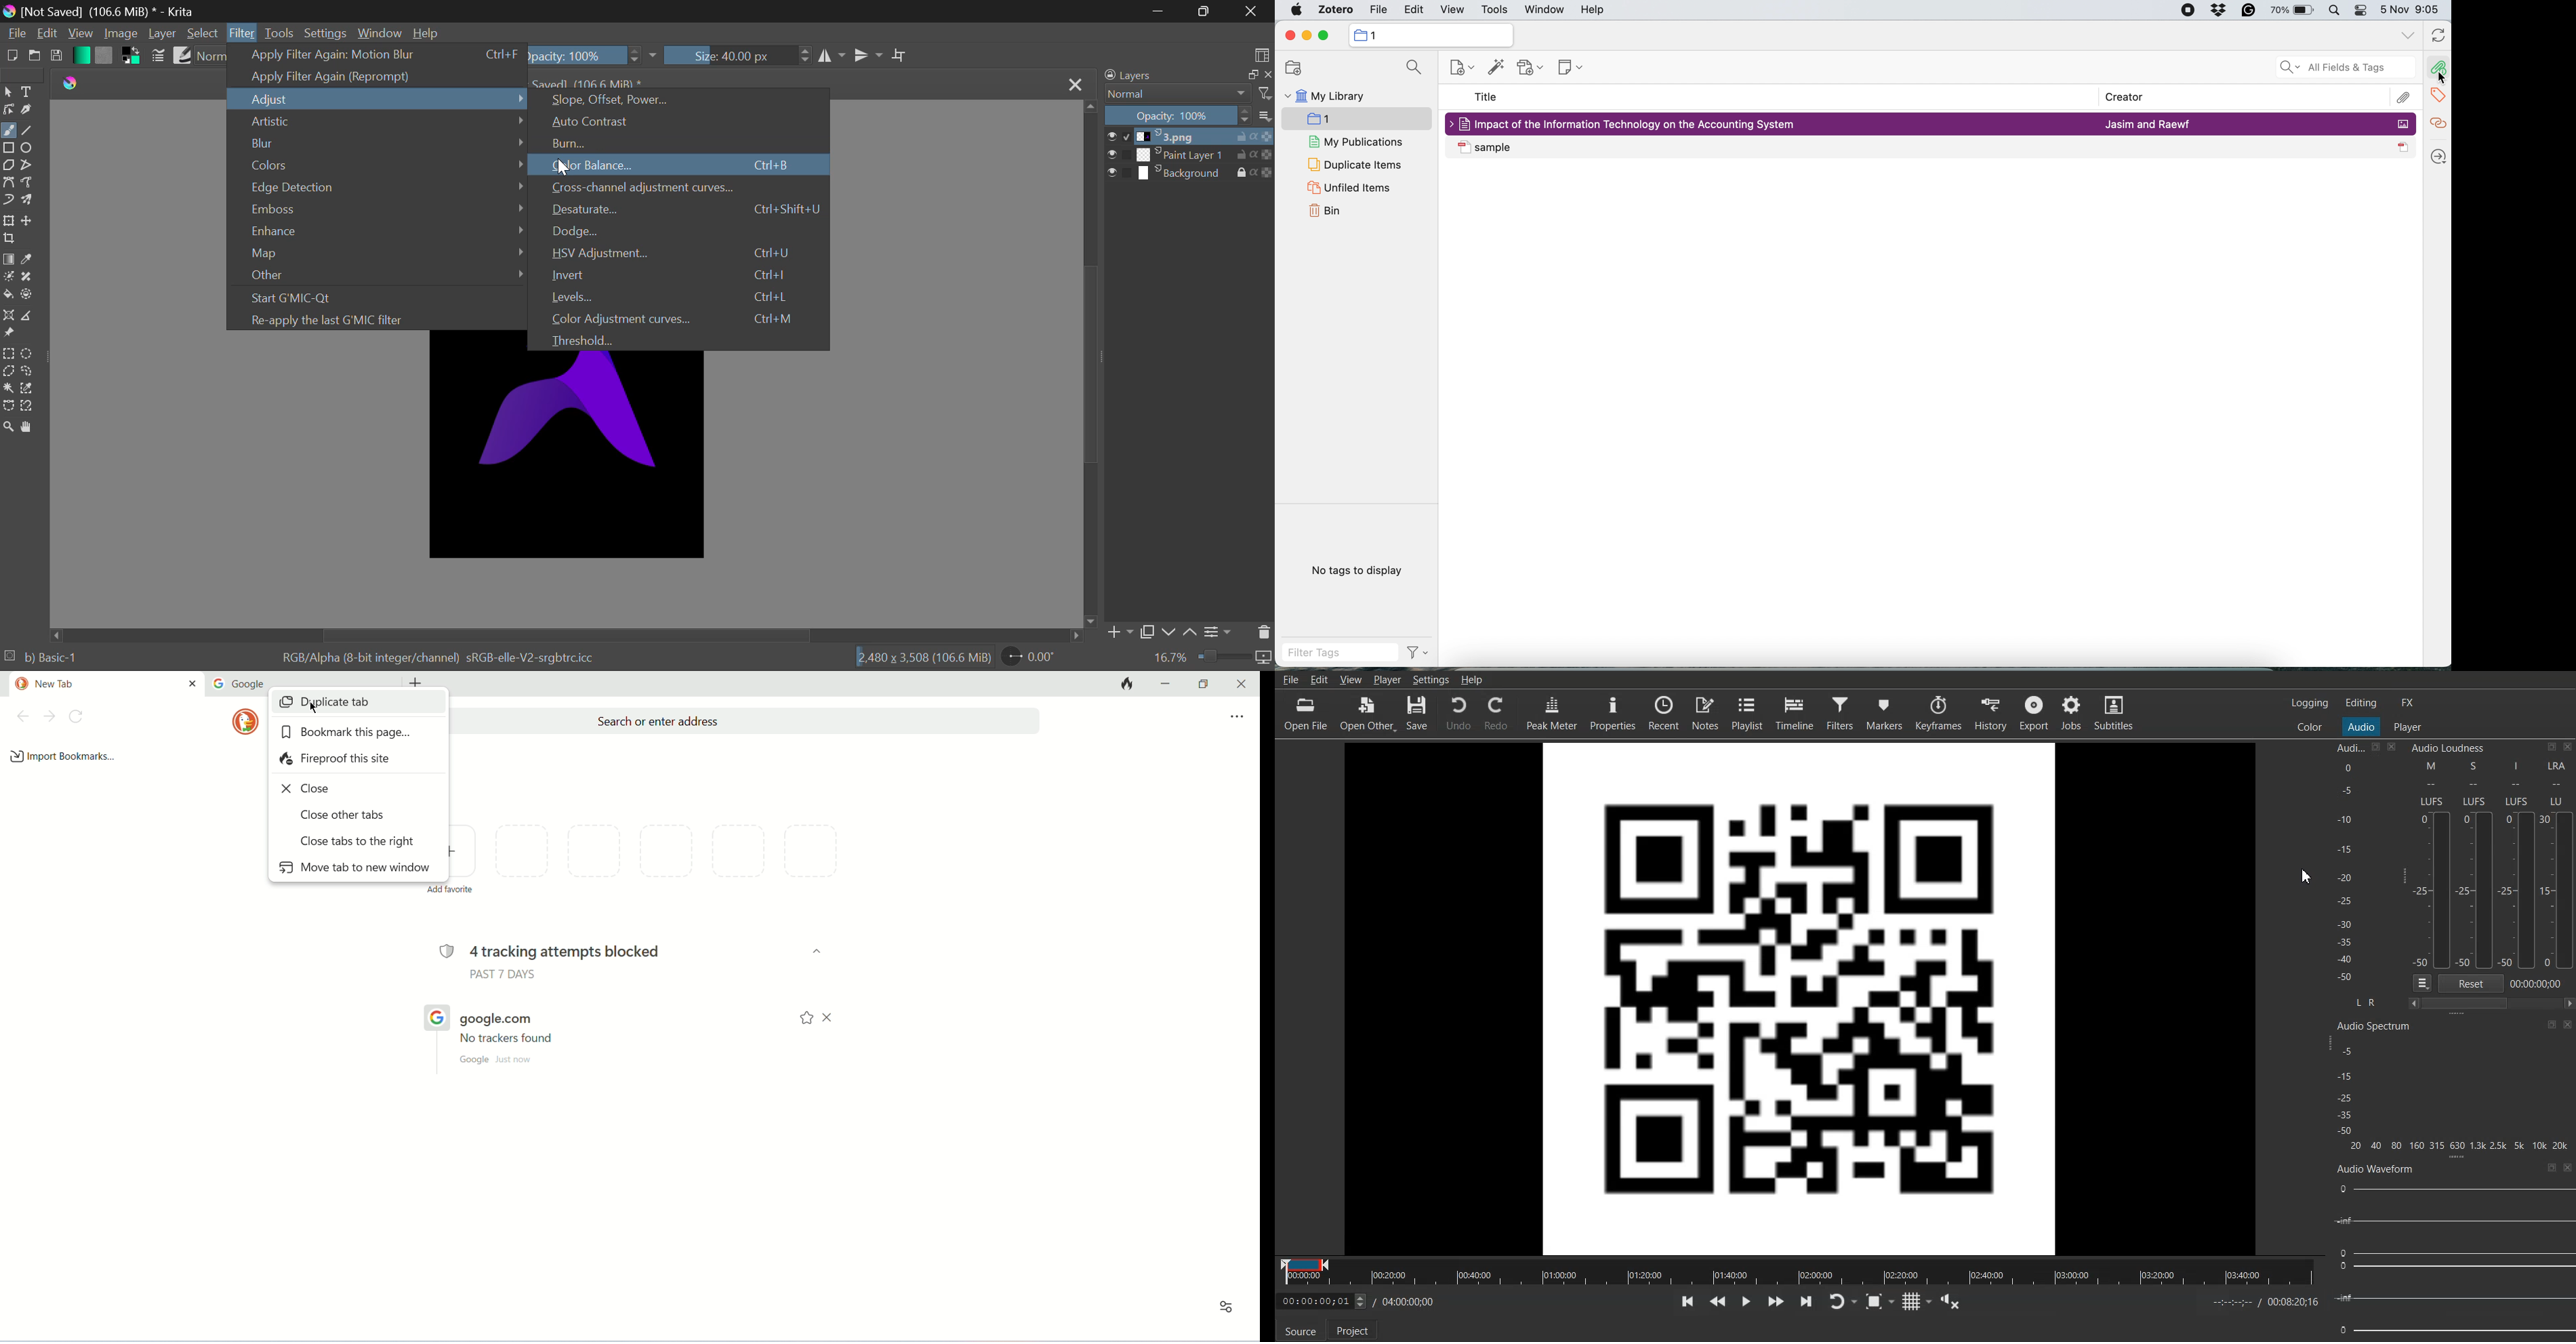  What do you see at coordinates (1221, 630) in the screenshot?
I see `Settings` at bounding box center [1221, 630].